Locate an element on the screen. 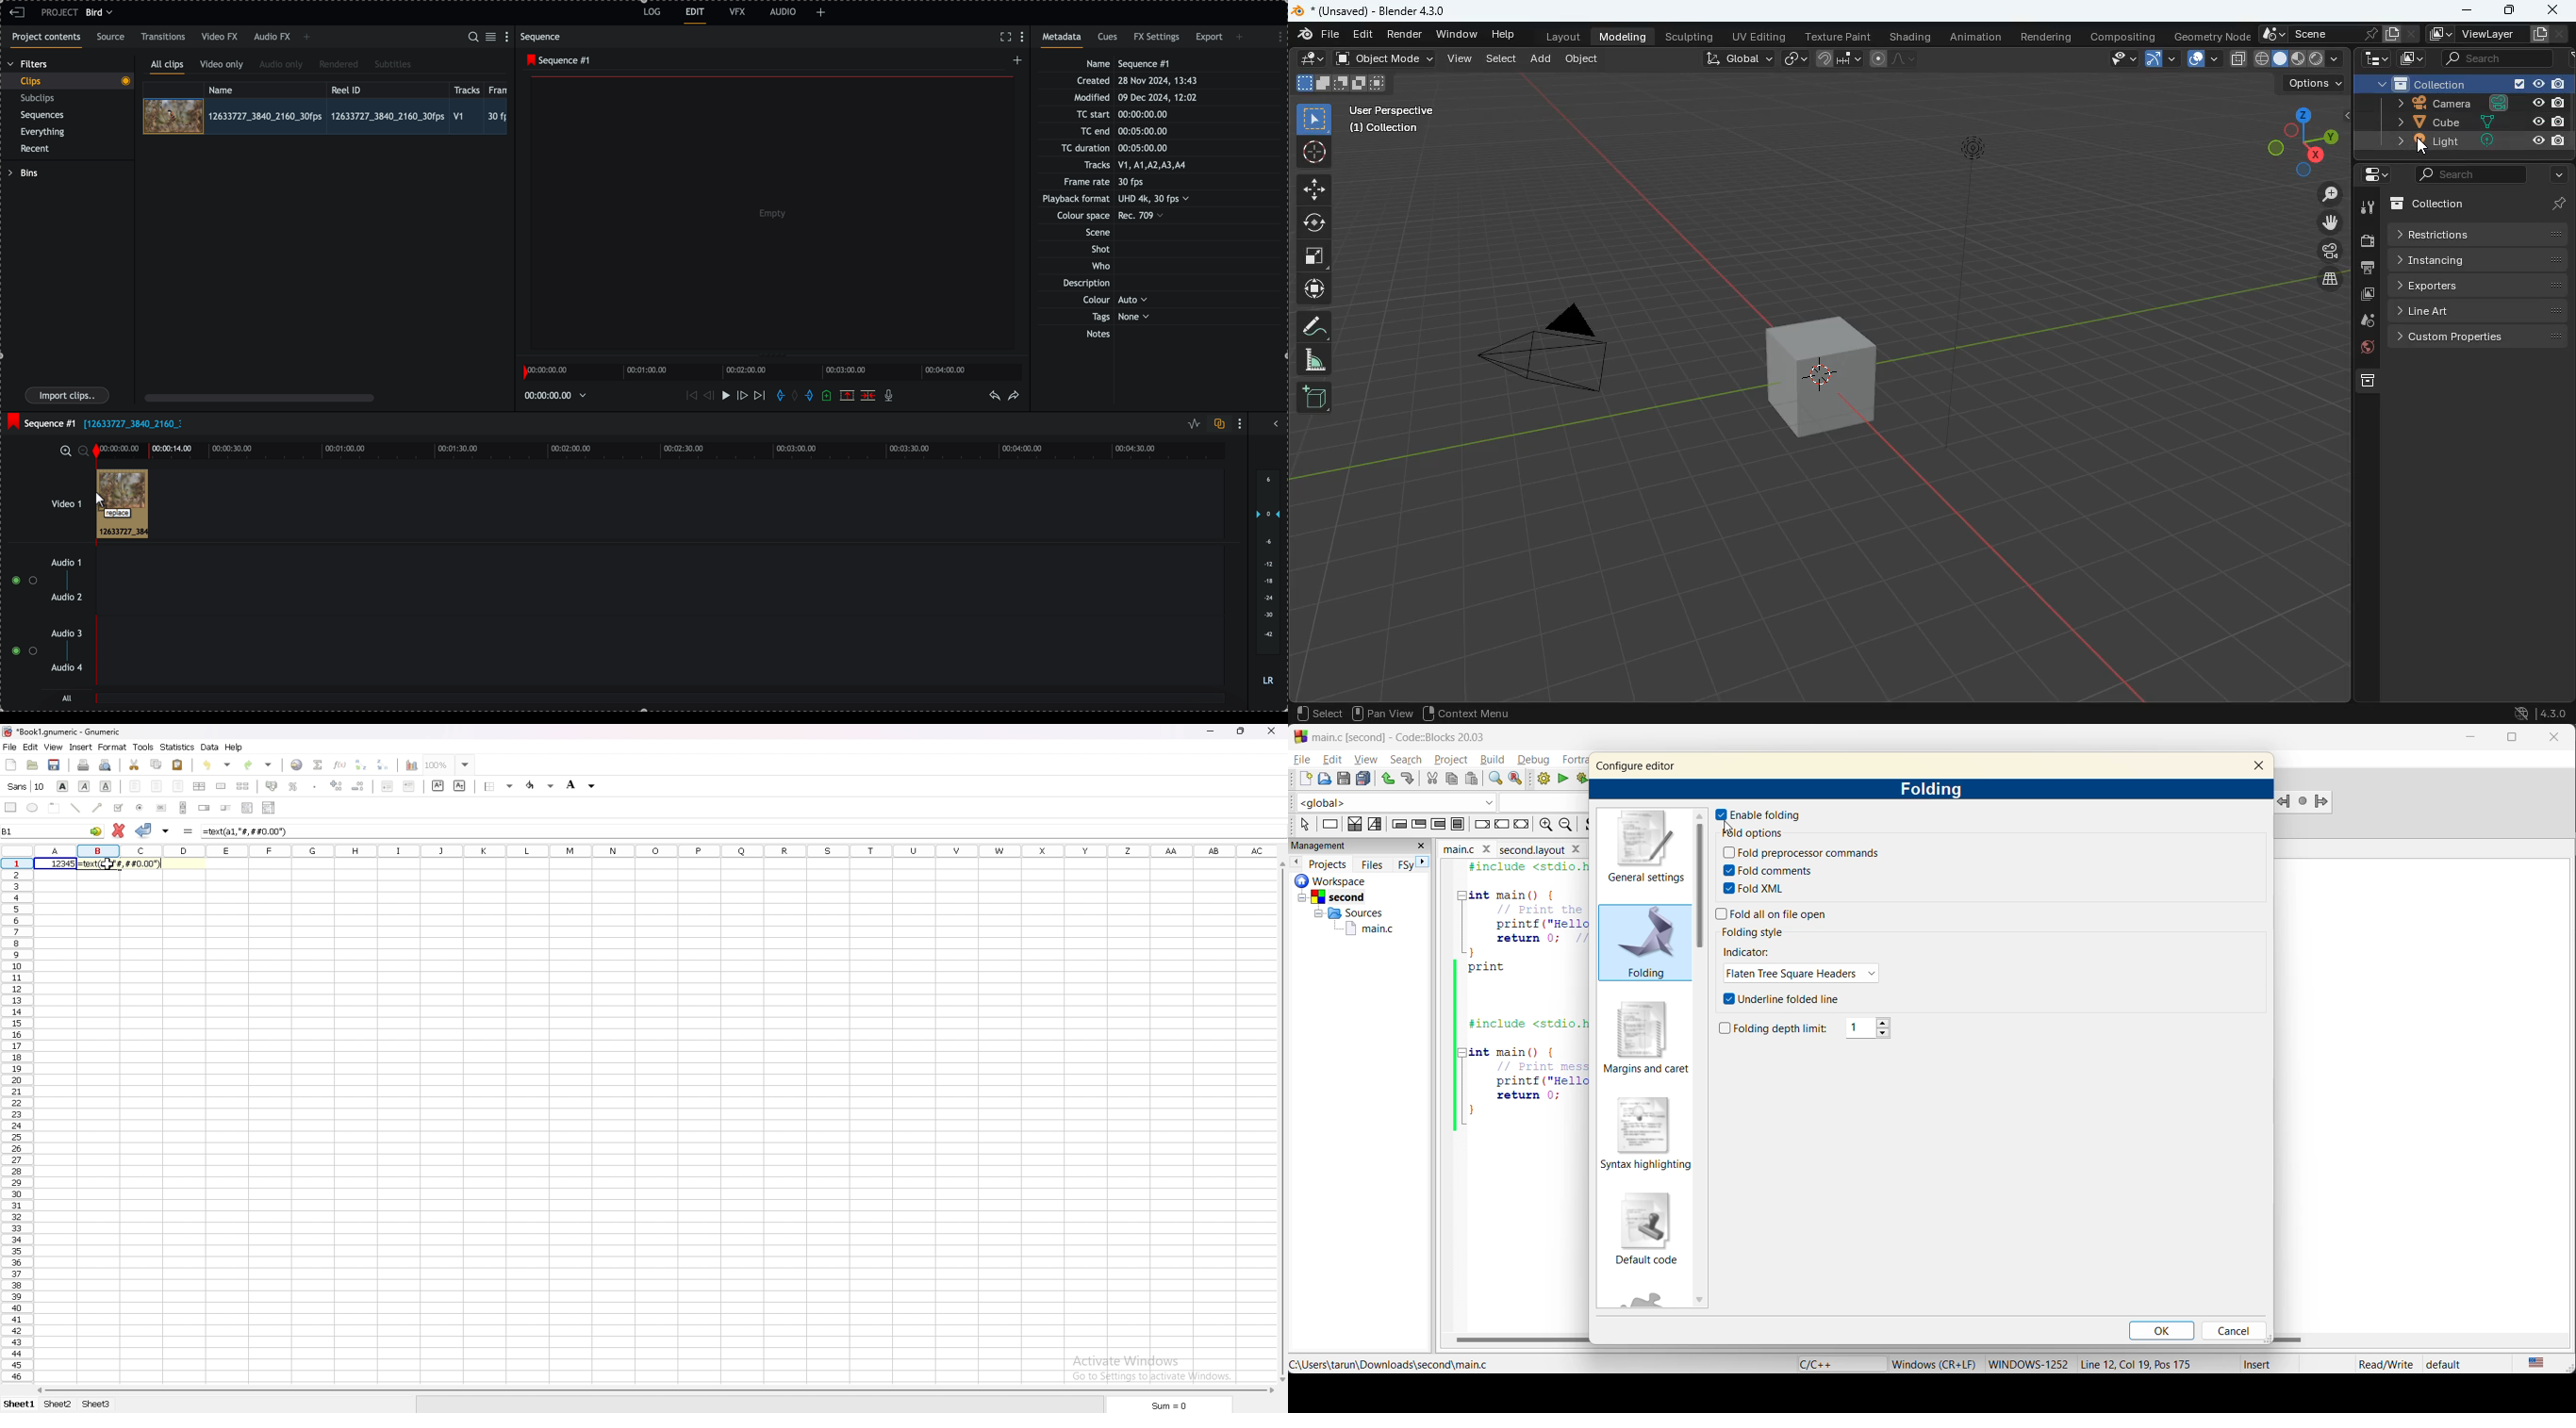  create a new sequence is located at coordinates (1015, 63).